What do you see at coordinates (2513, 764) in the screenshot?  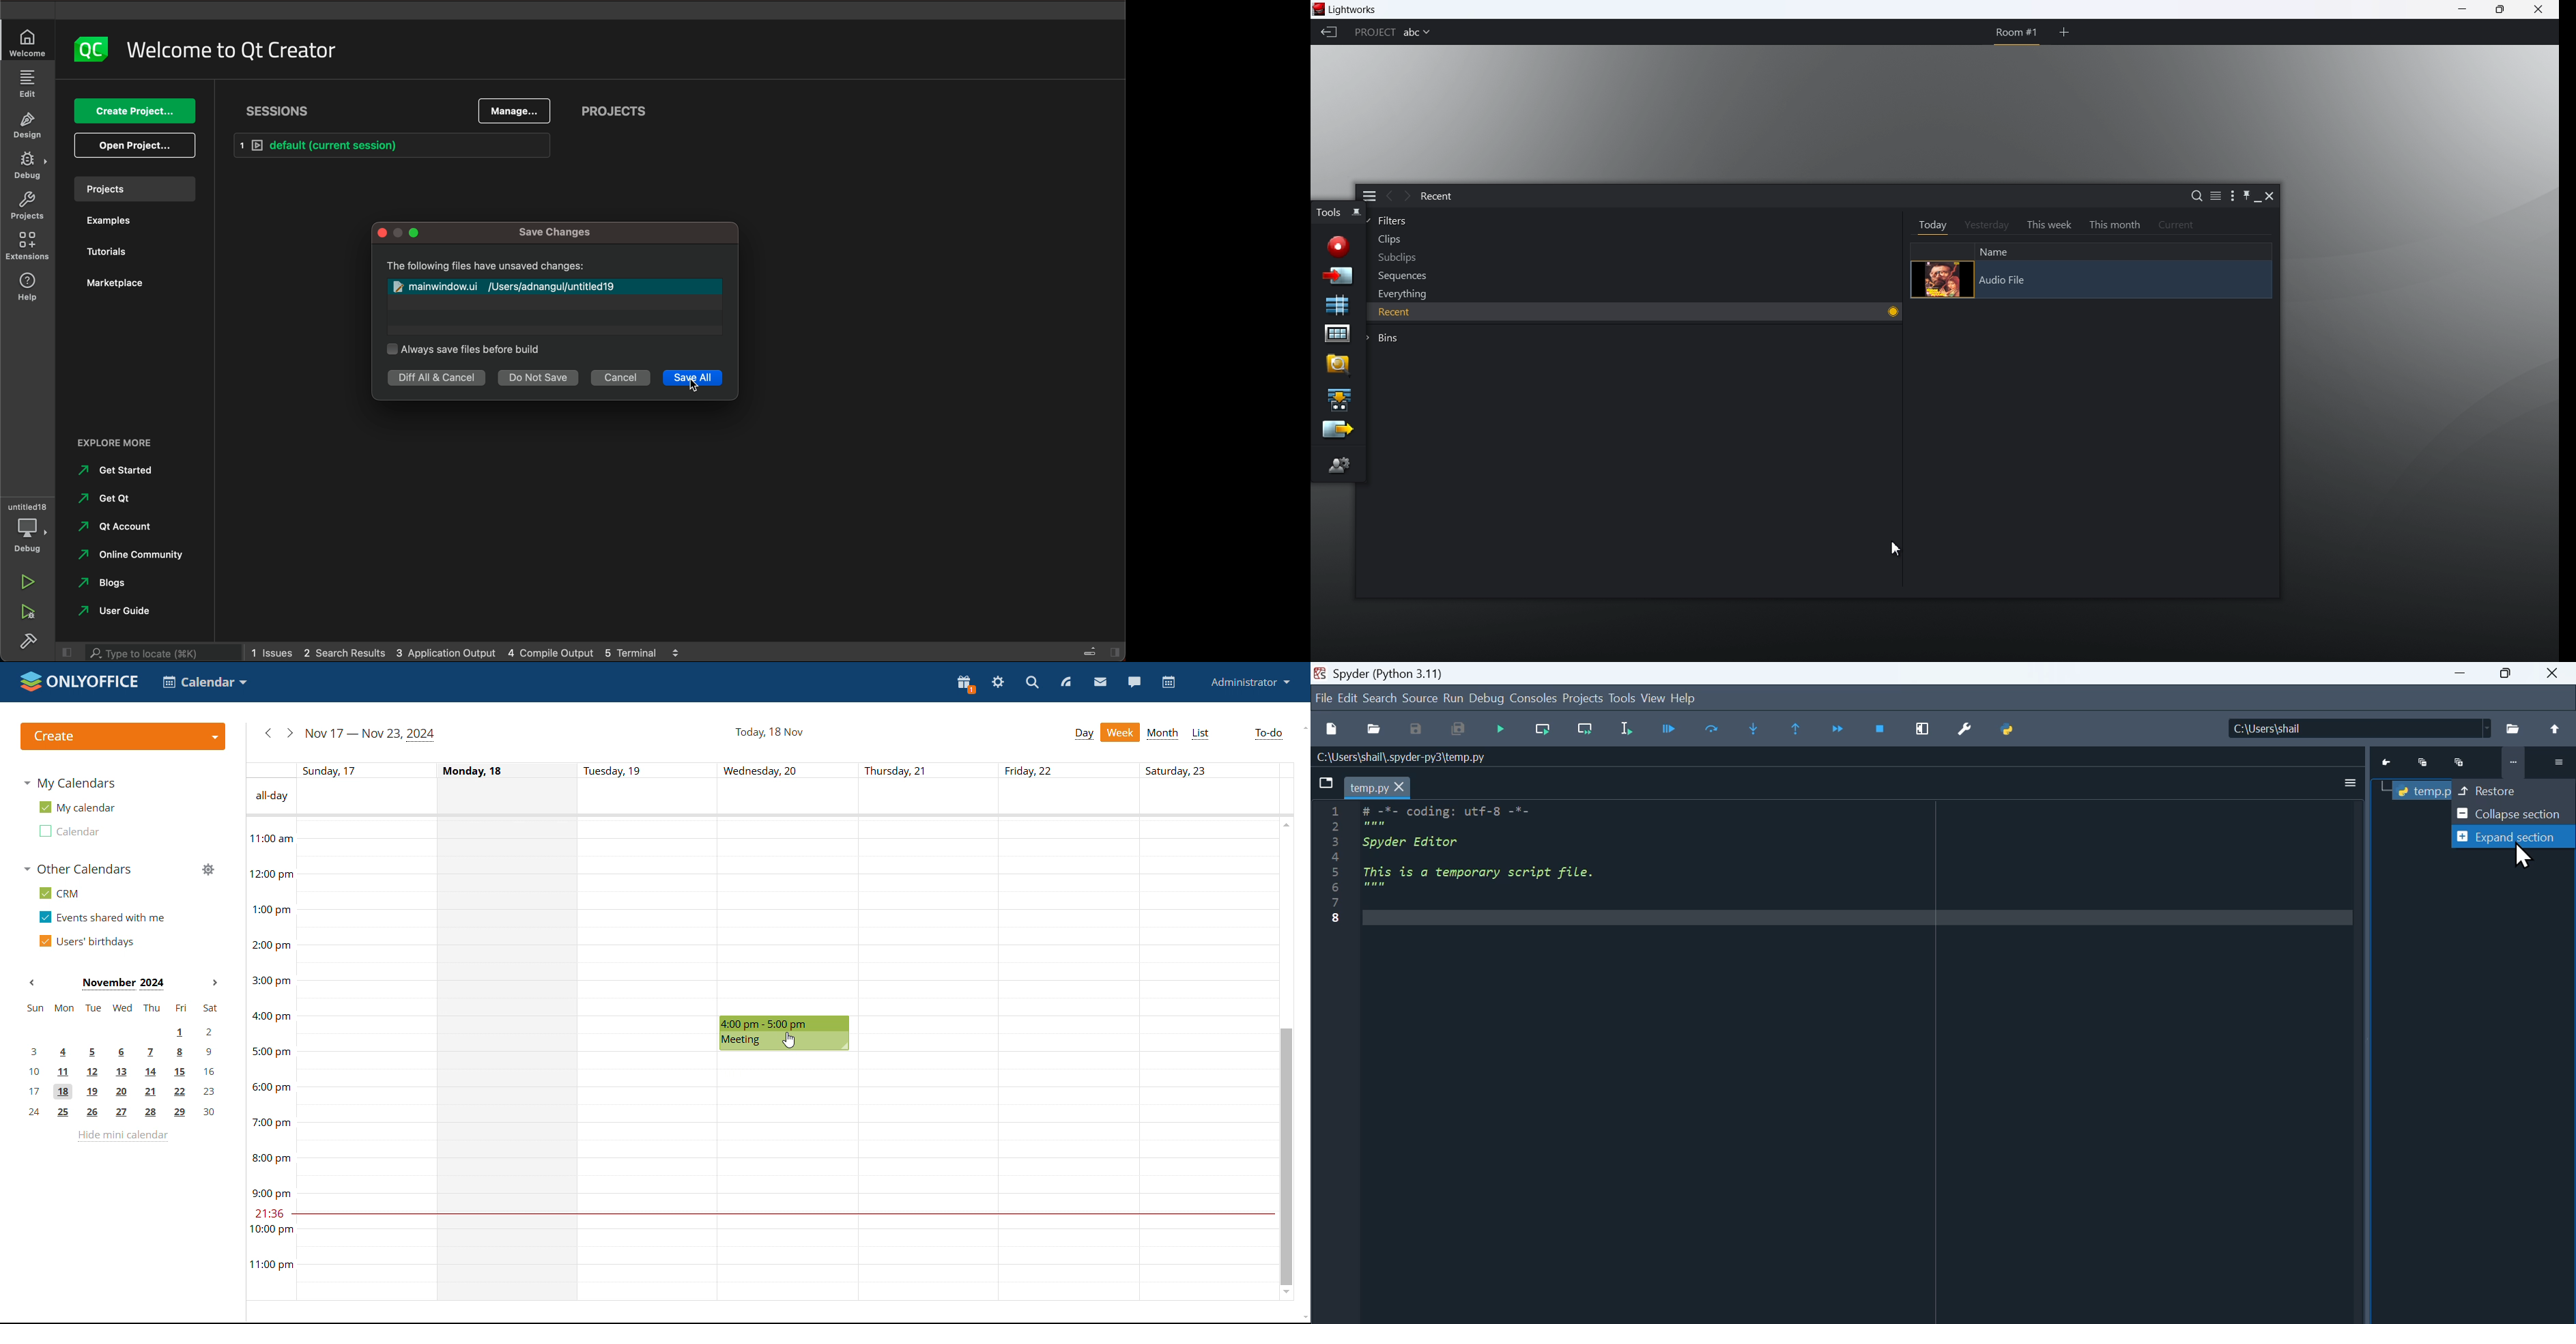 I see `More` at bounding box center [2513, 764].